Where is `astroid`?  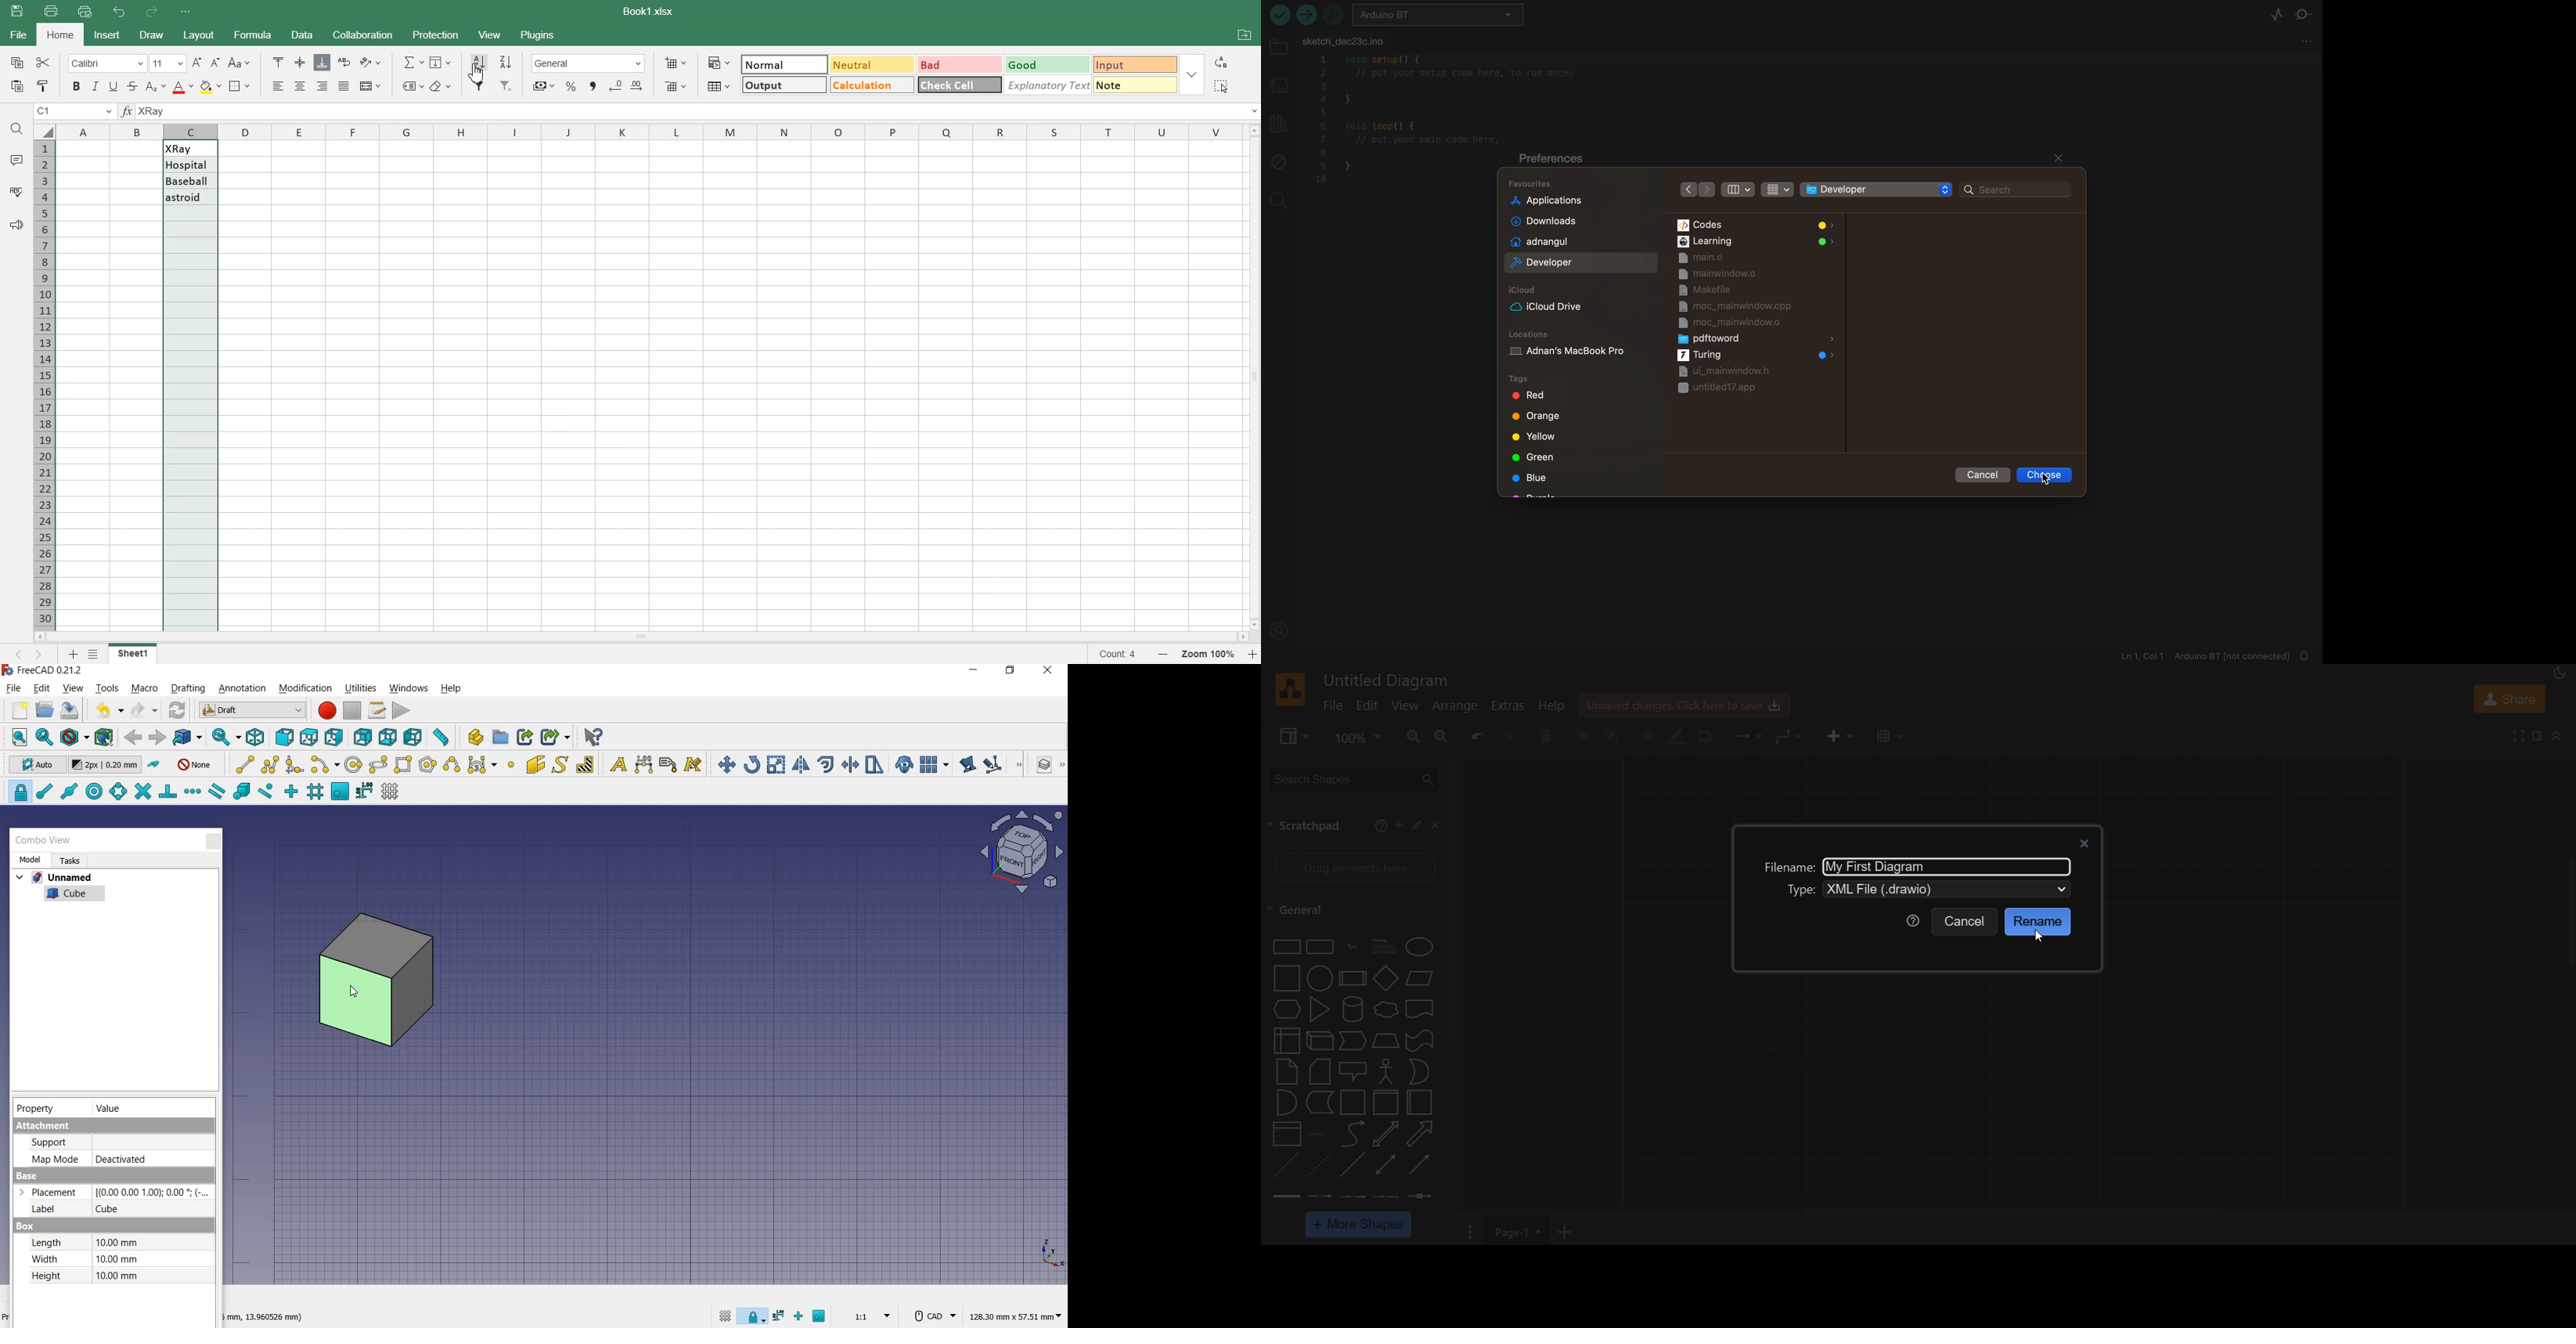 astroid is located at coordinates (190, 197).